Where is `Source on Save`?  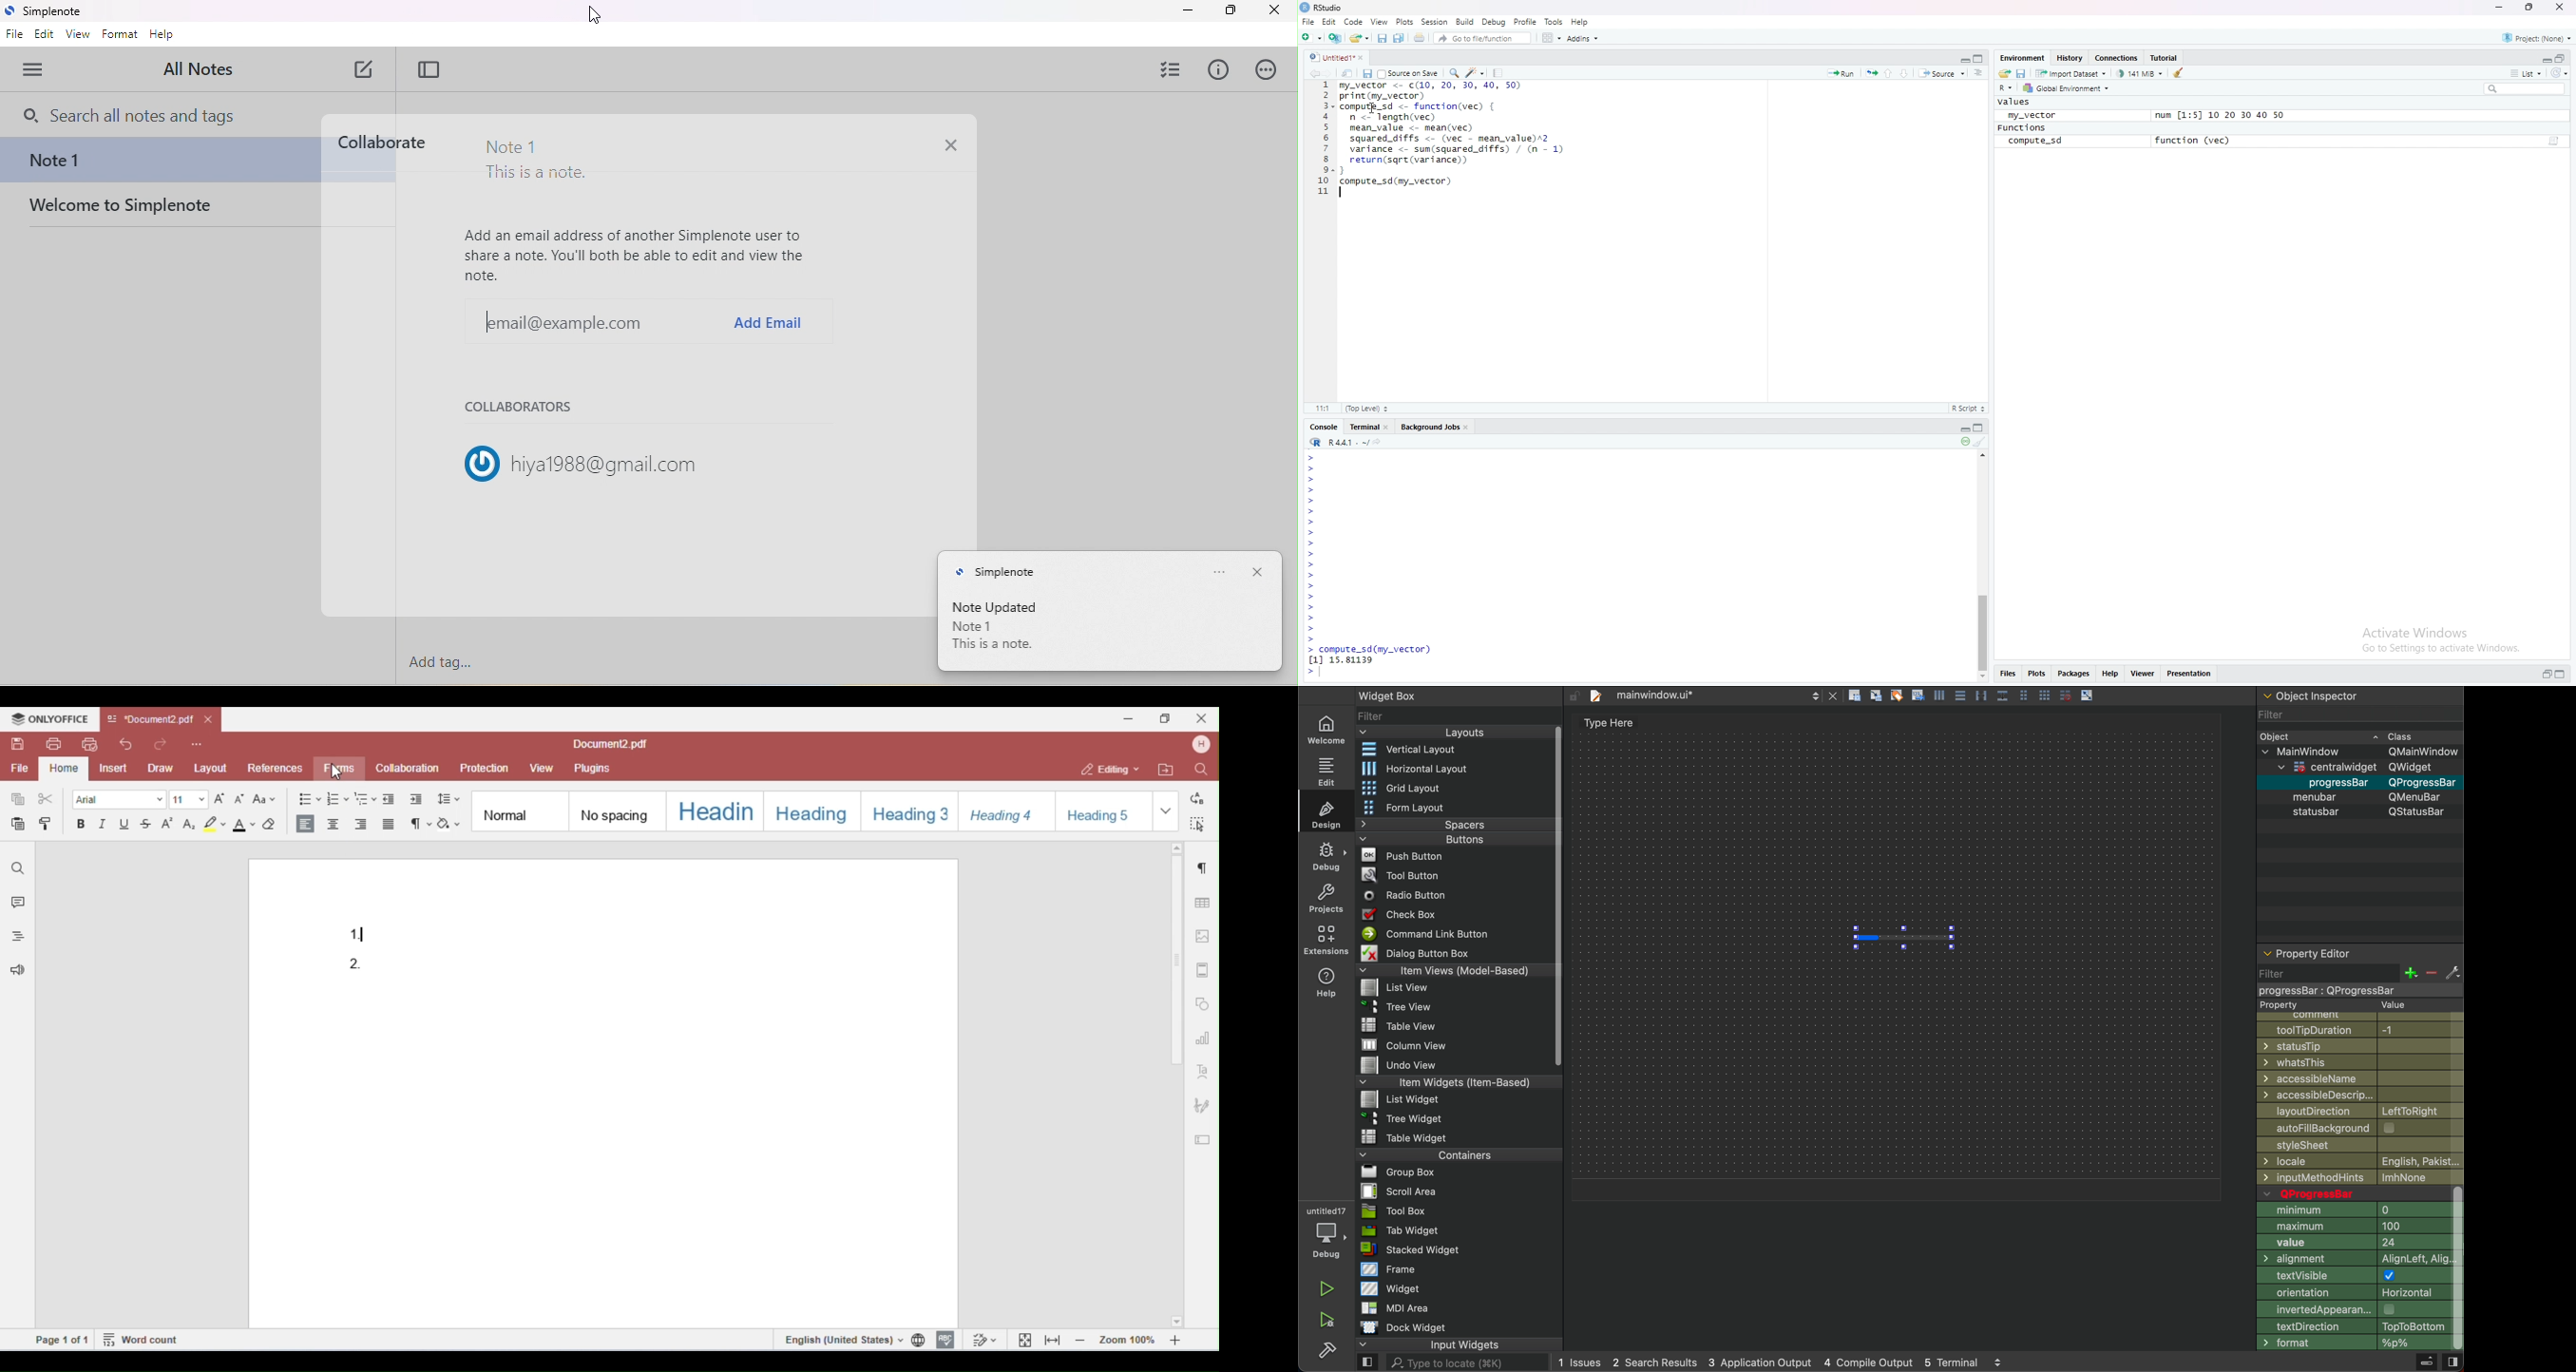
Source on Save is located at coordinates (1408, 73).